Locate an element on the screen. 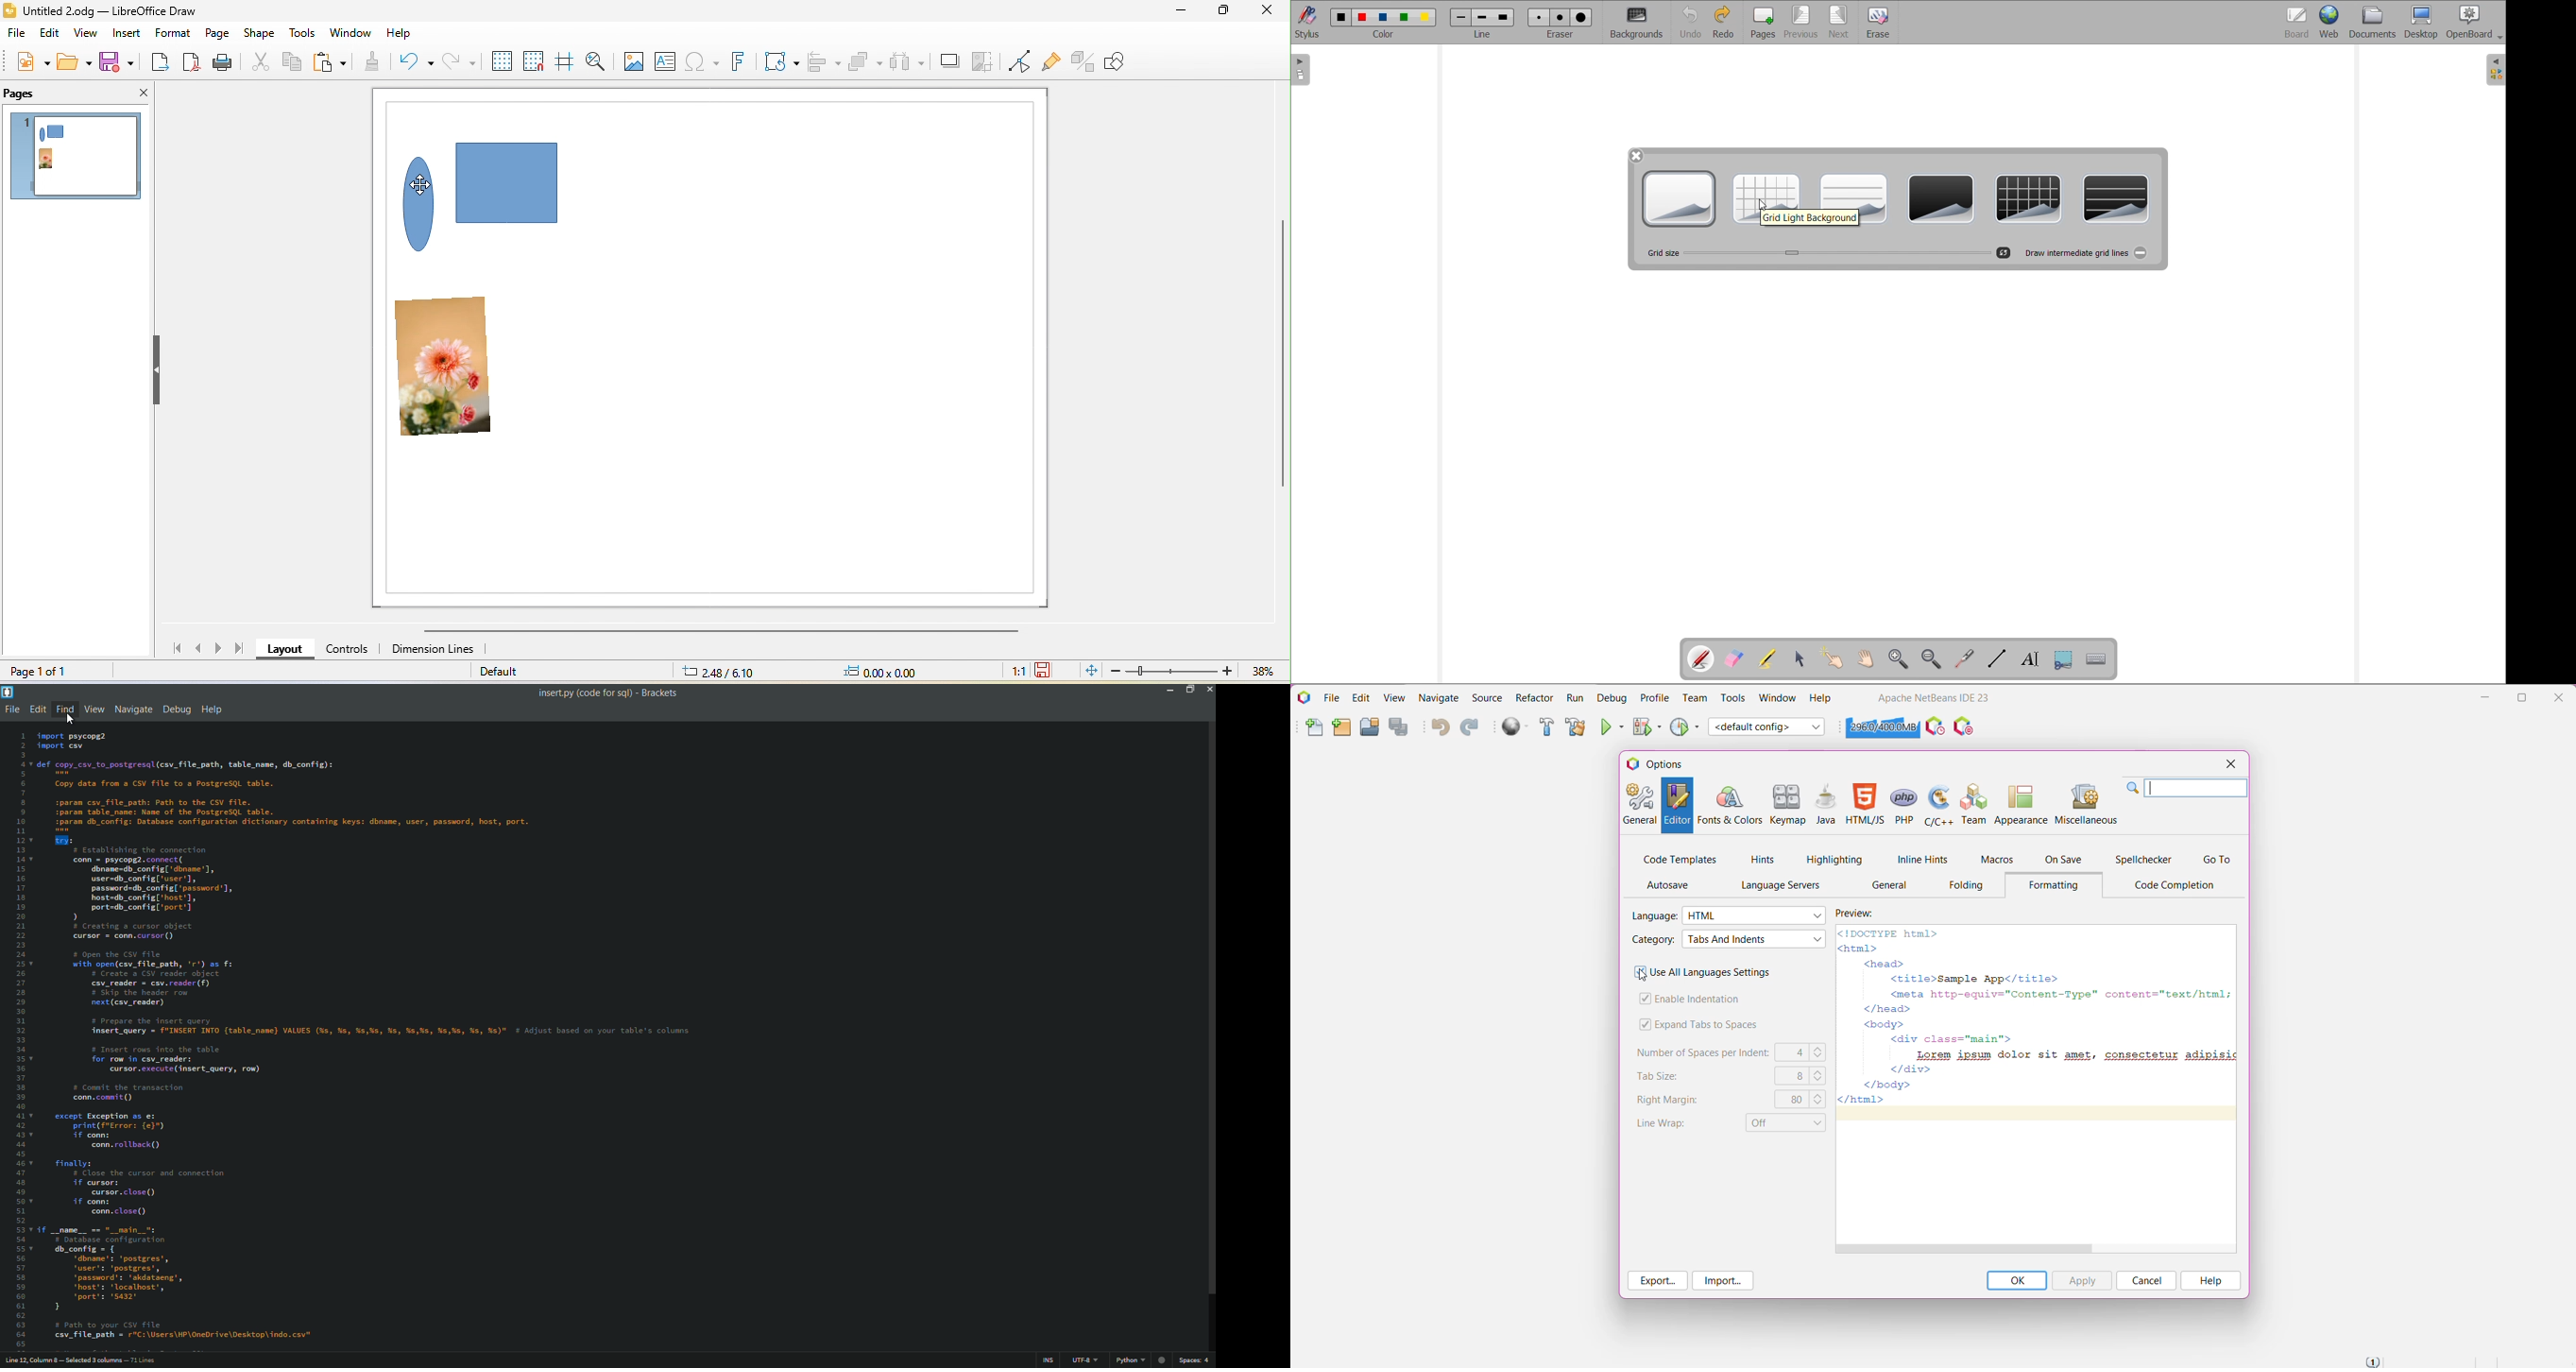 The image size is (2576, 1372). Eraser  is located at coordinates (1559, 34).